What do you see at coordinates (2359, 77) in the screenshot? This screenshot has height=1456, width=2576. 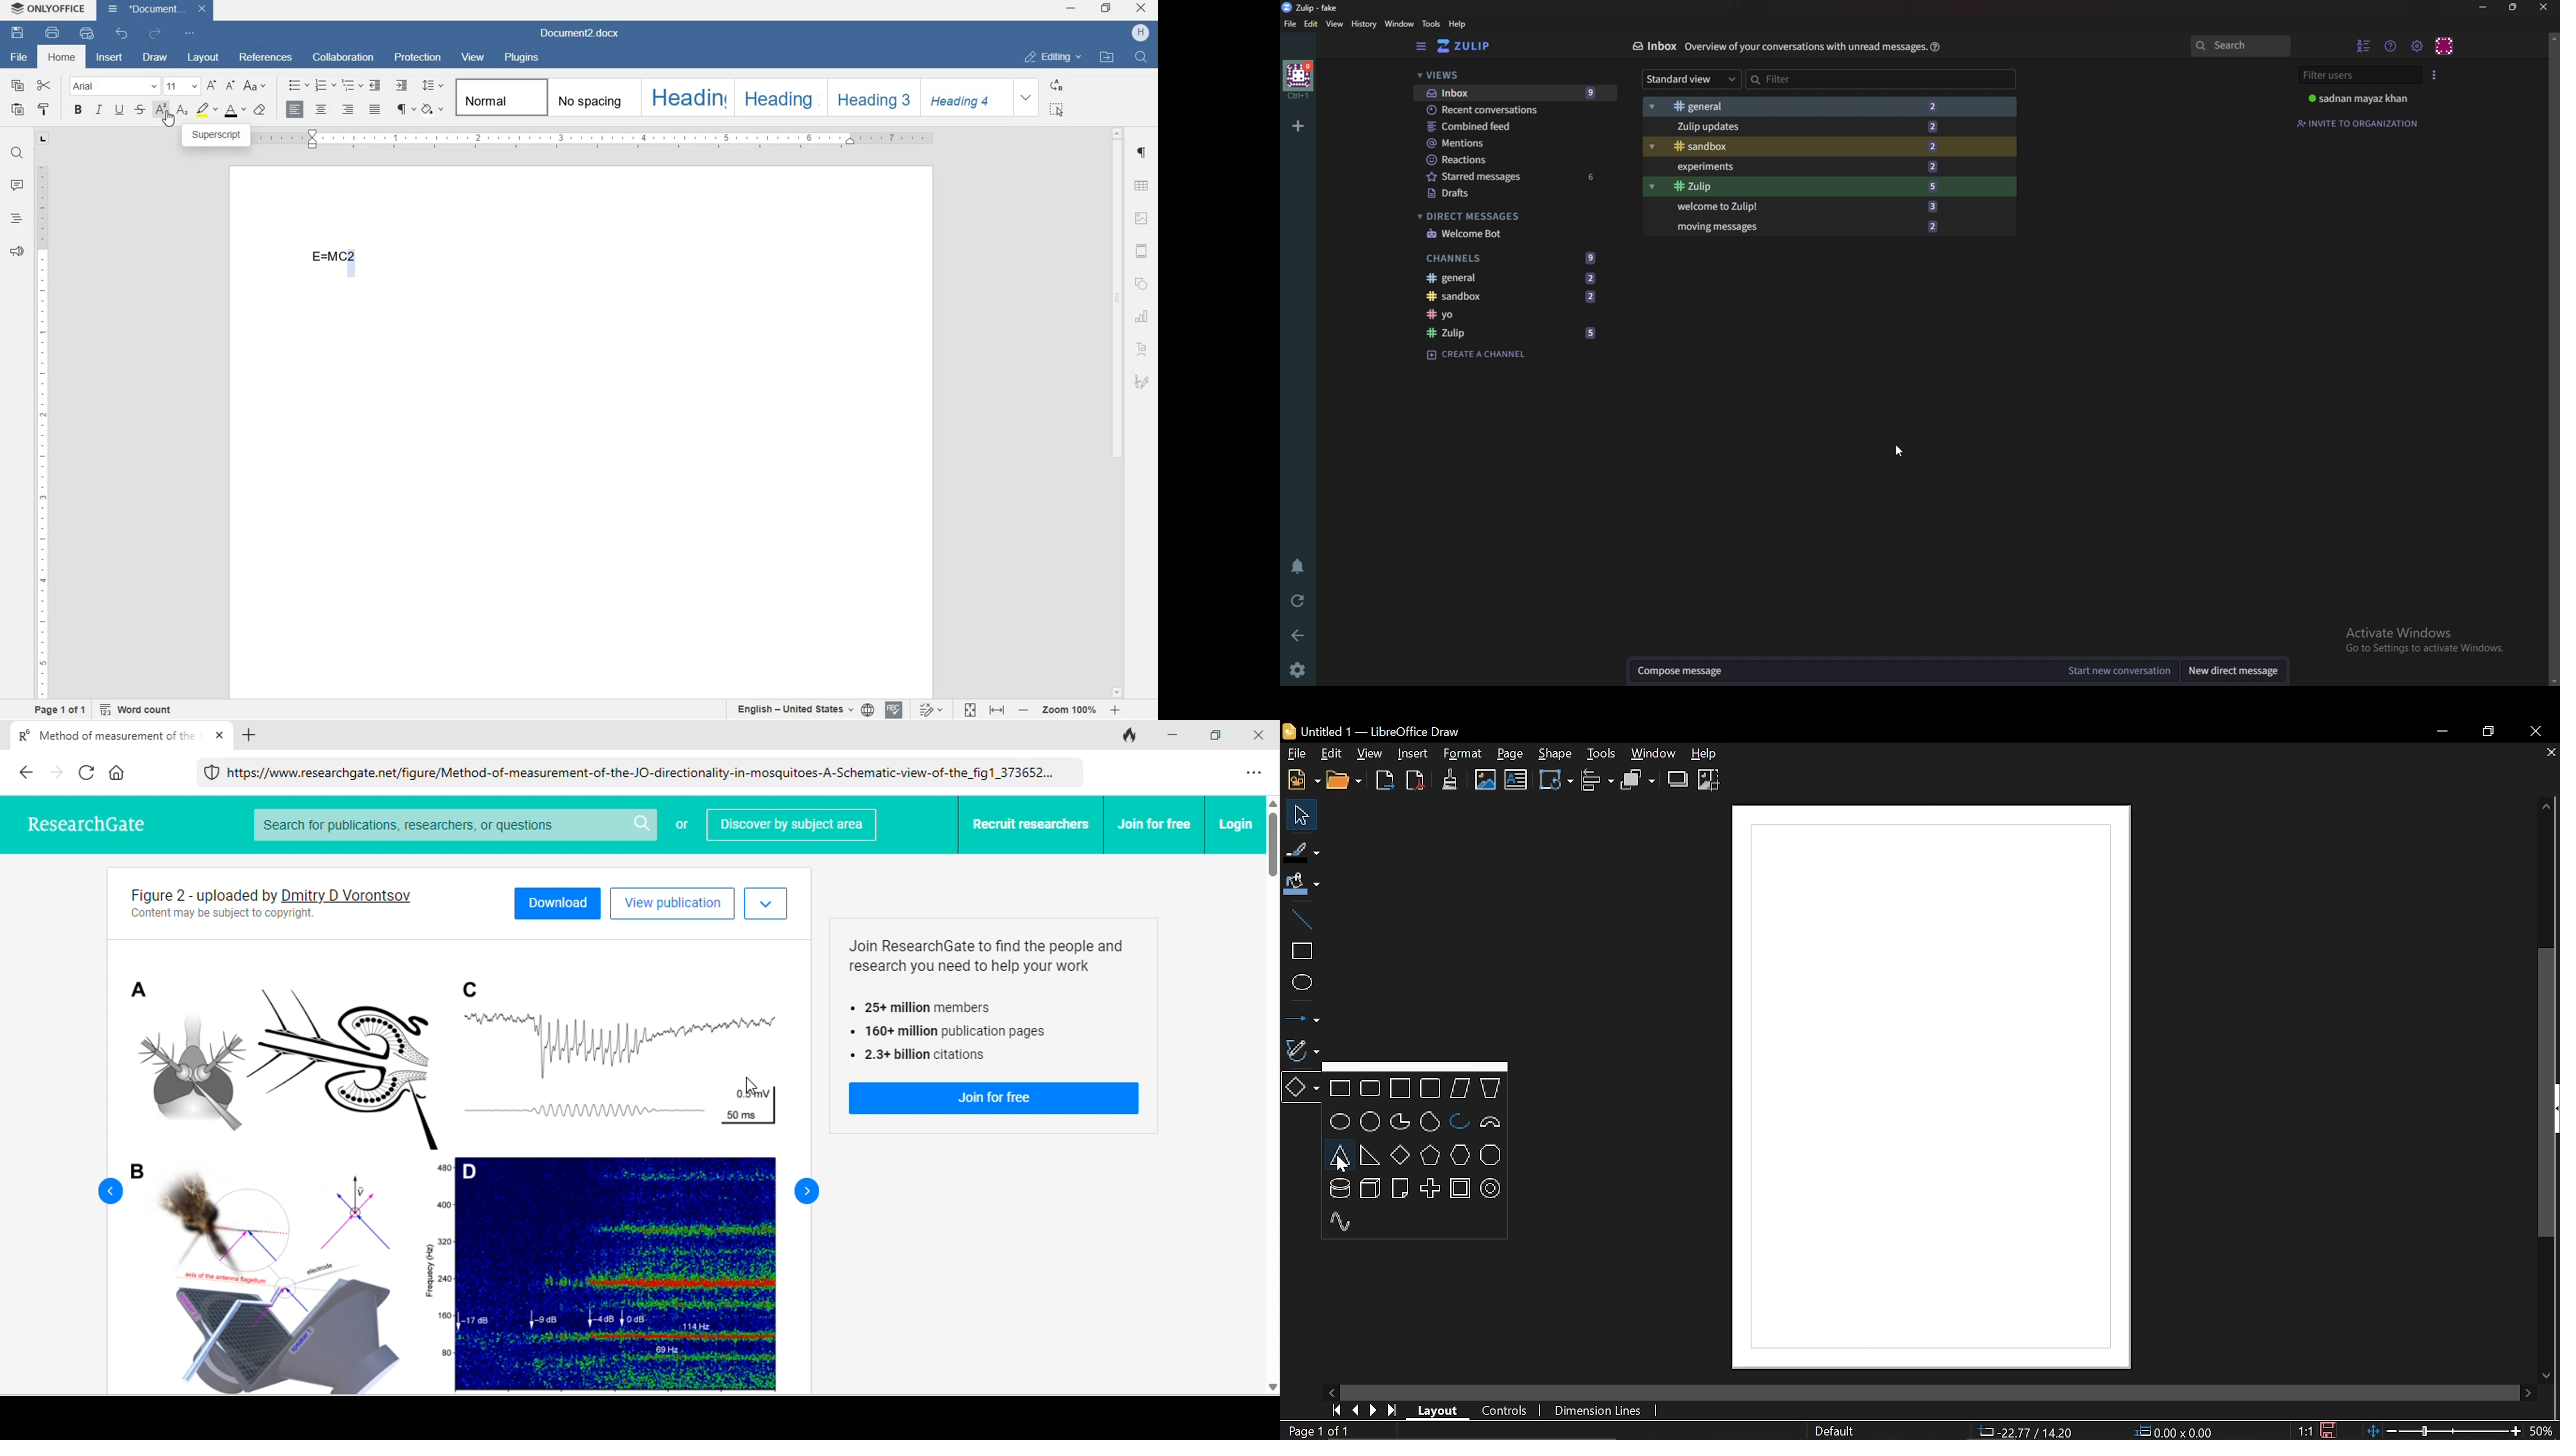 I see `Filter users` at bounding box center [2359, 77].